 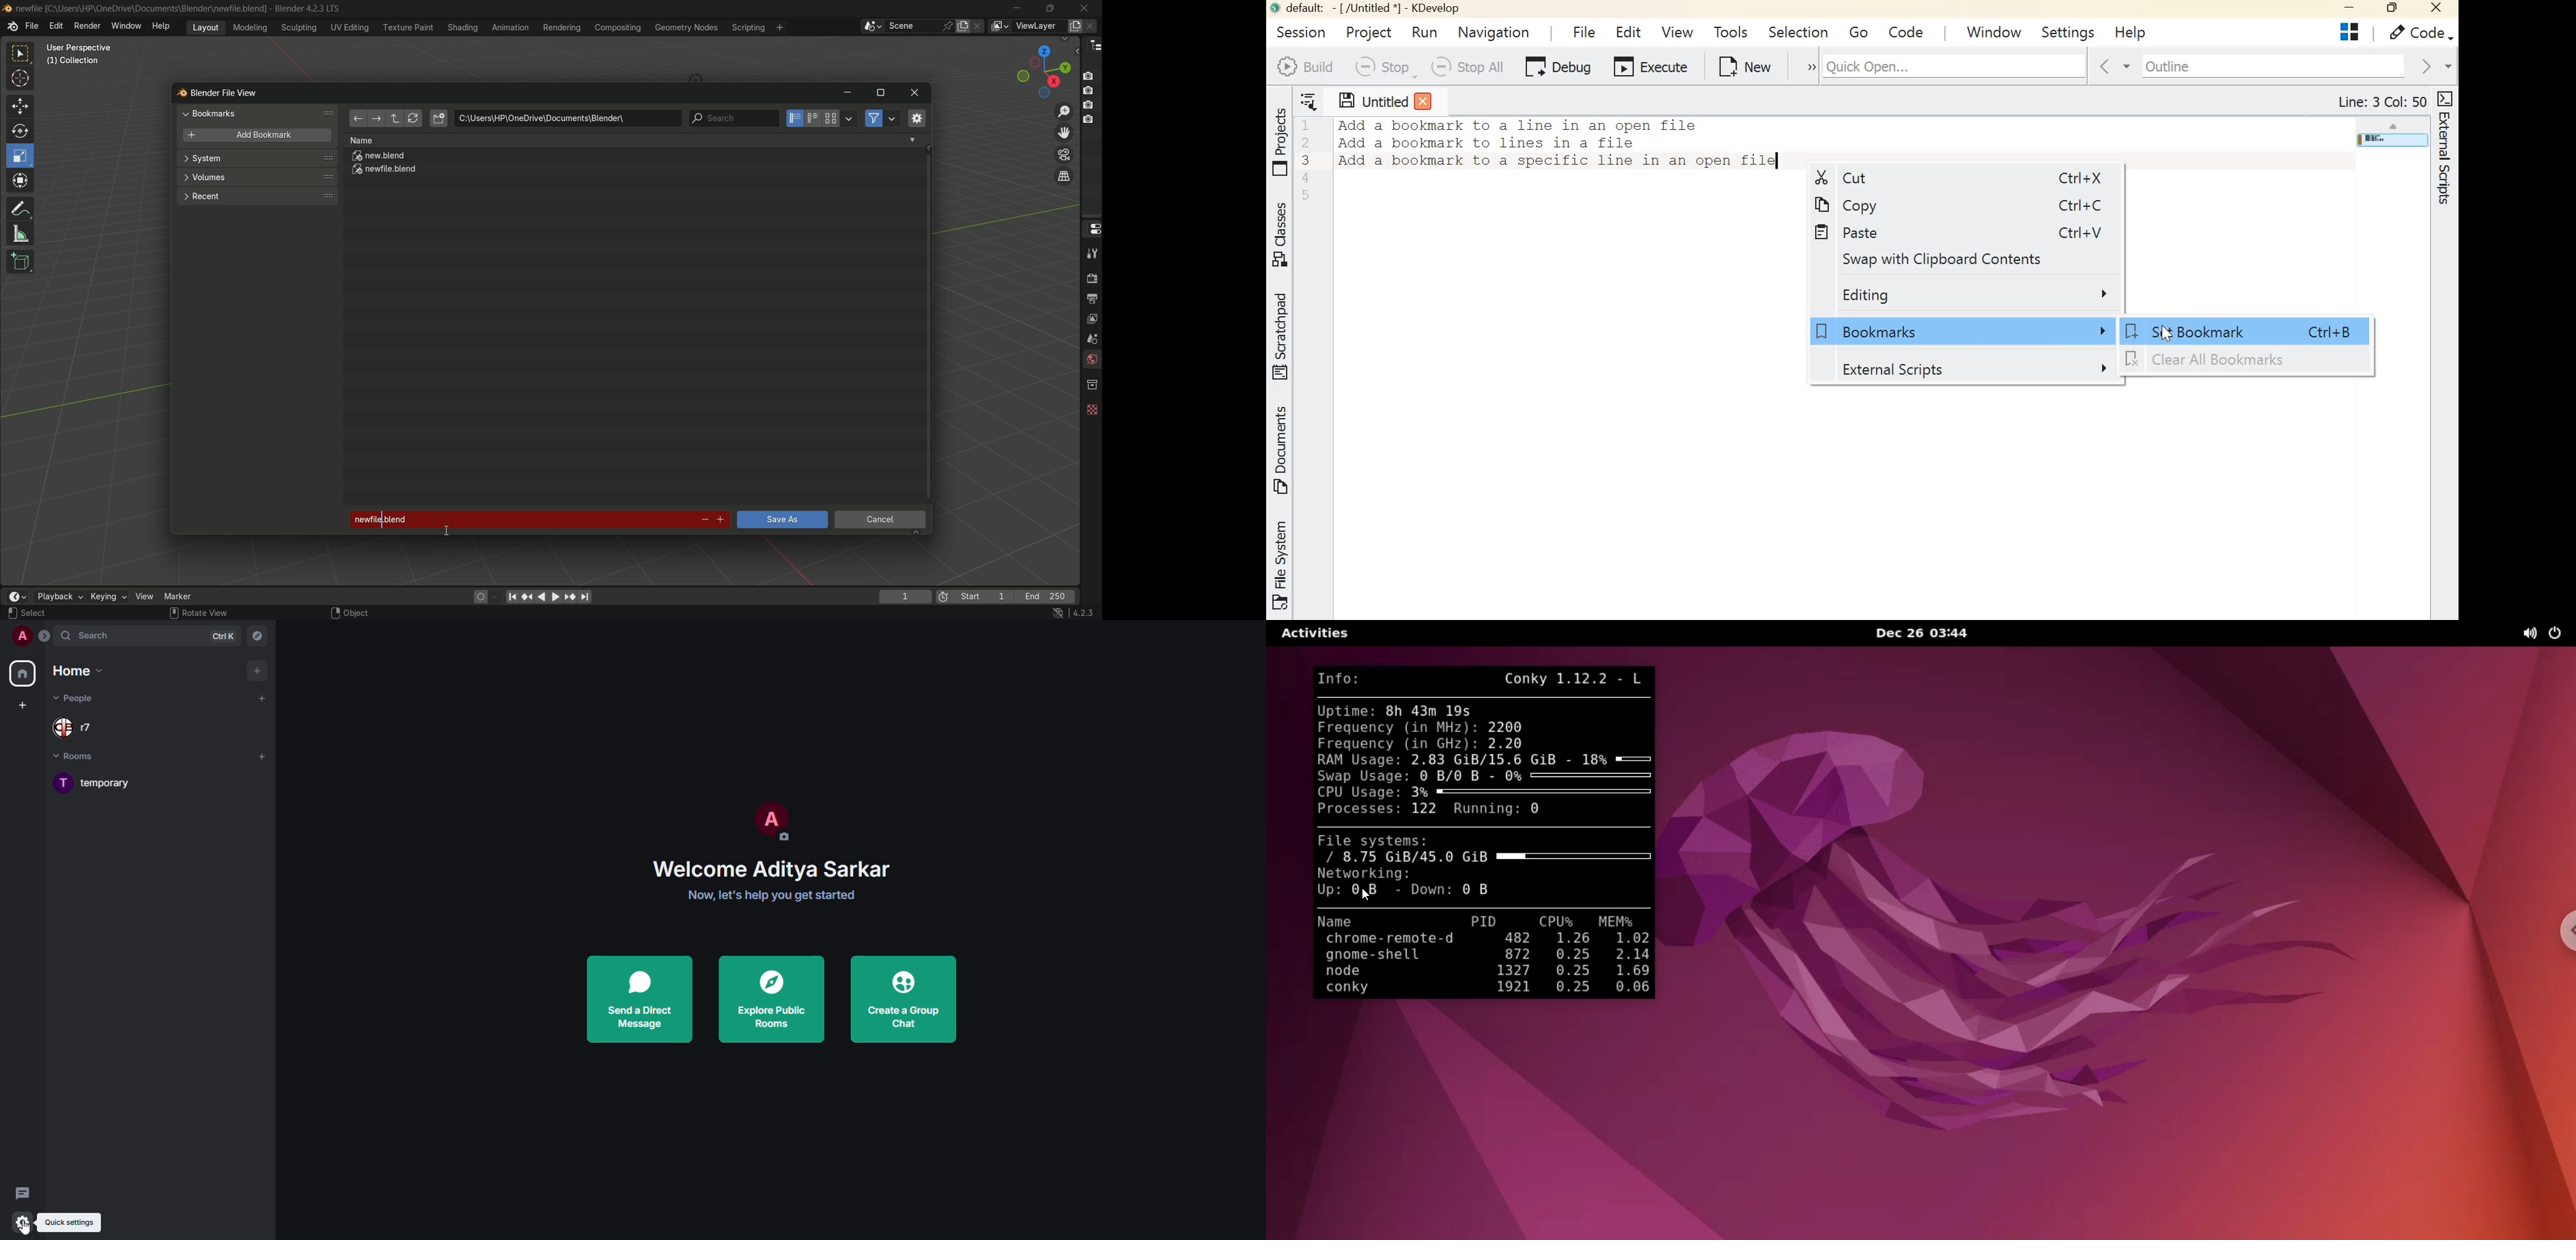 What do you see at coordinates (26, 1229) in the screenshot?
I see `cursor` at bounding box center [26, 1229].